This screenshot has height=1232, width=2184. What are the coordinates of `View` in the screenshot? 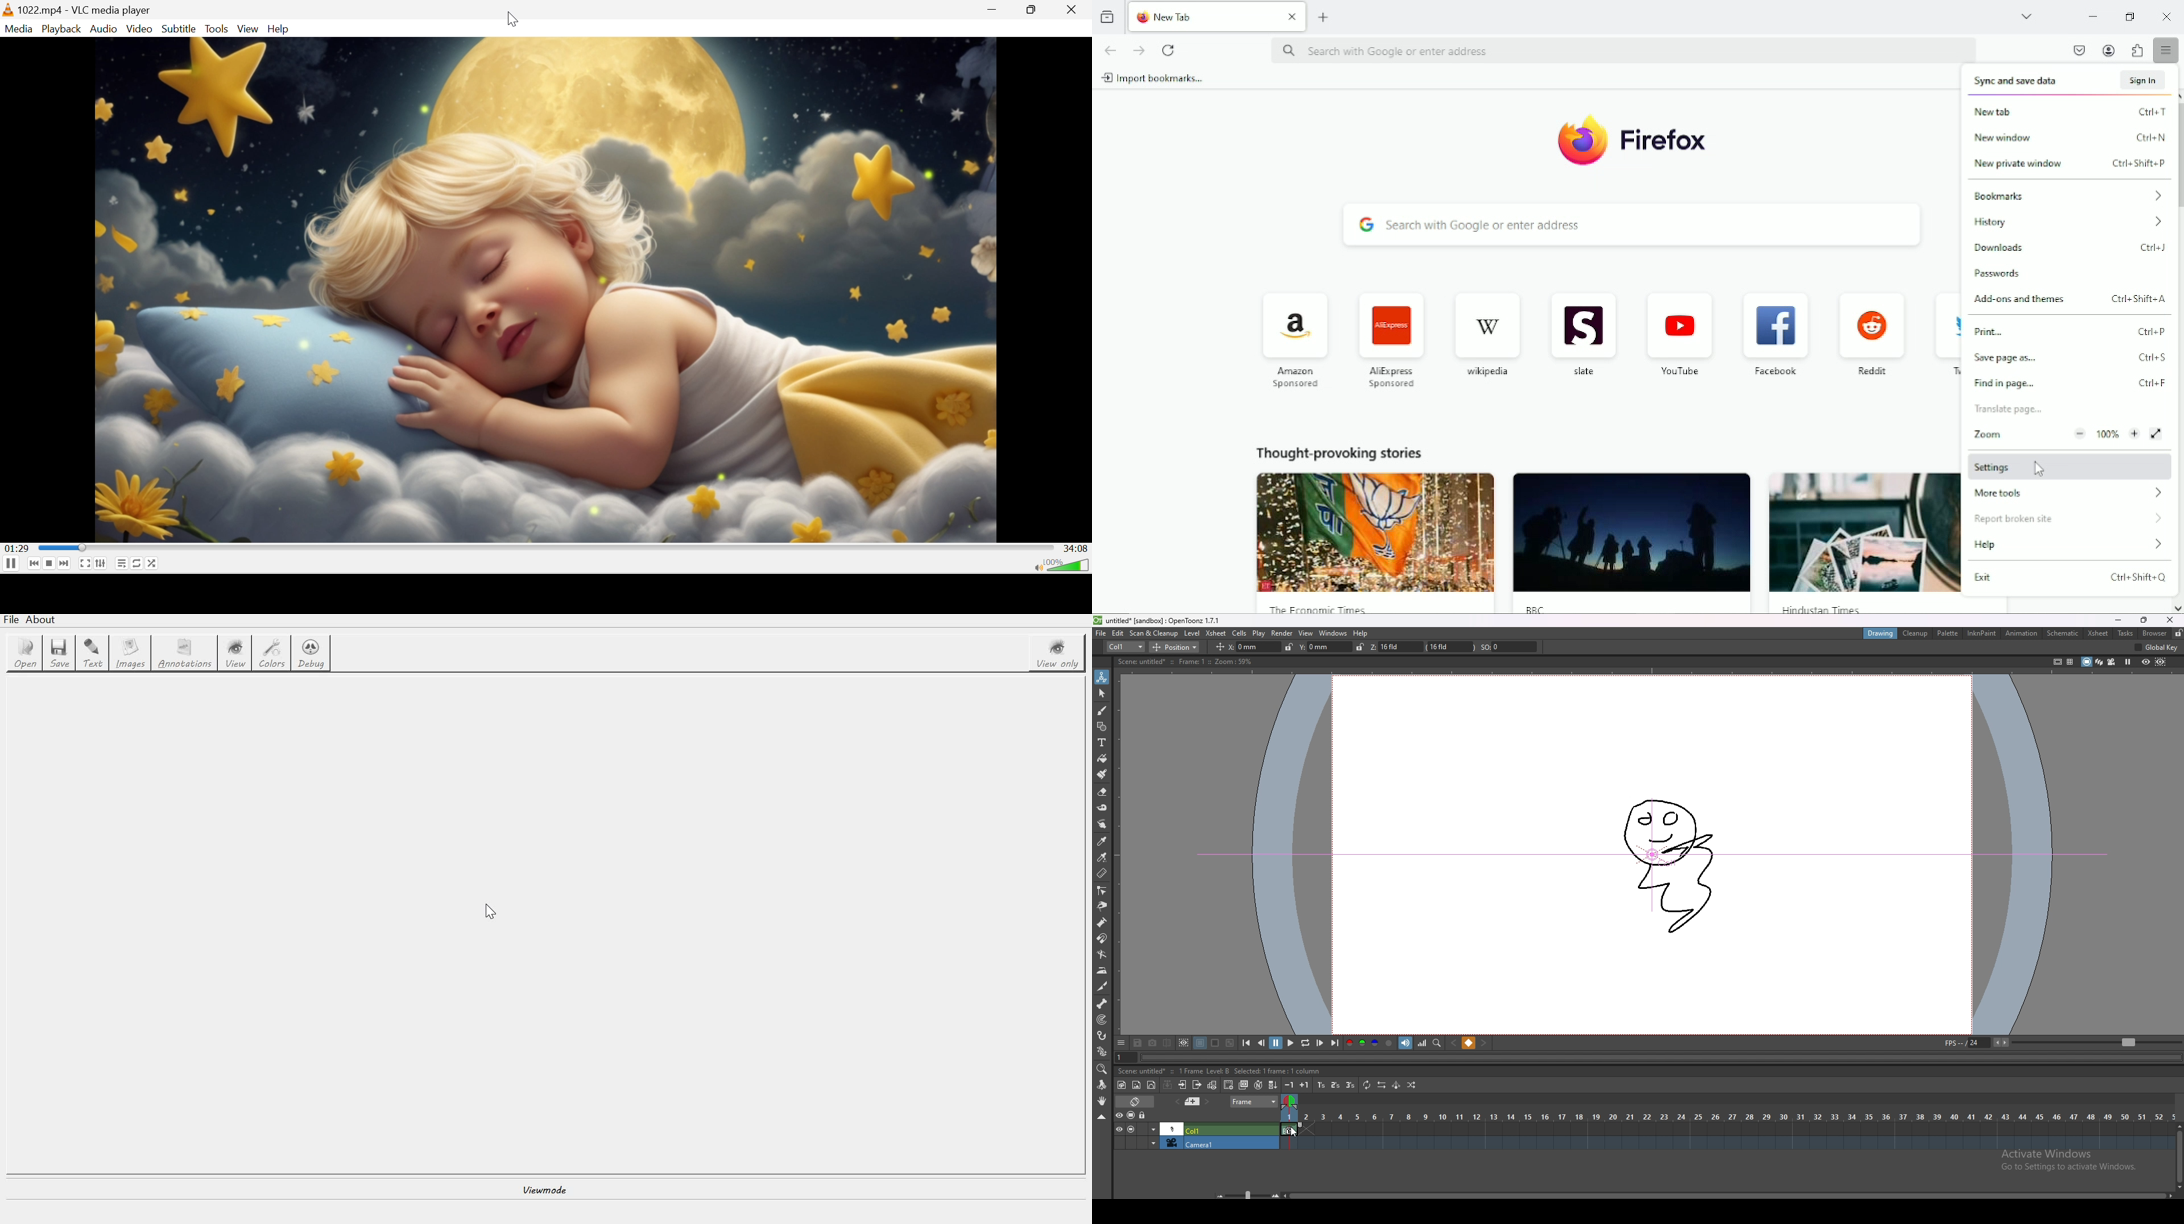 It's located at (248, 30).